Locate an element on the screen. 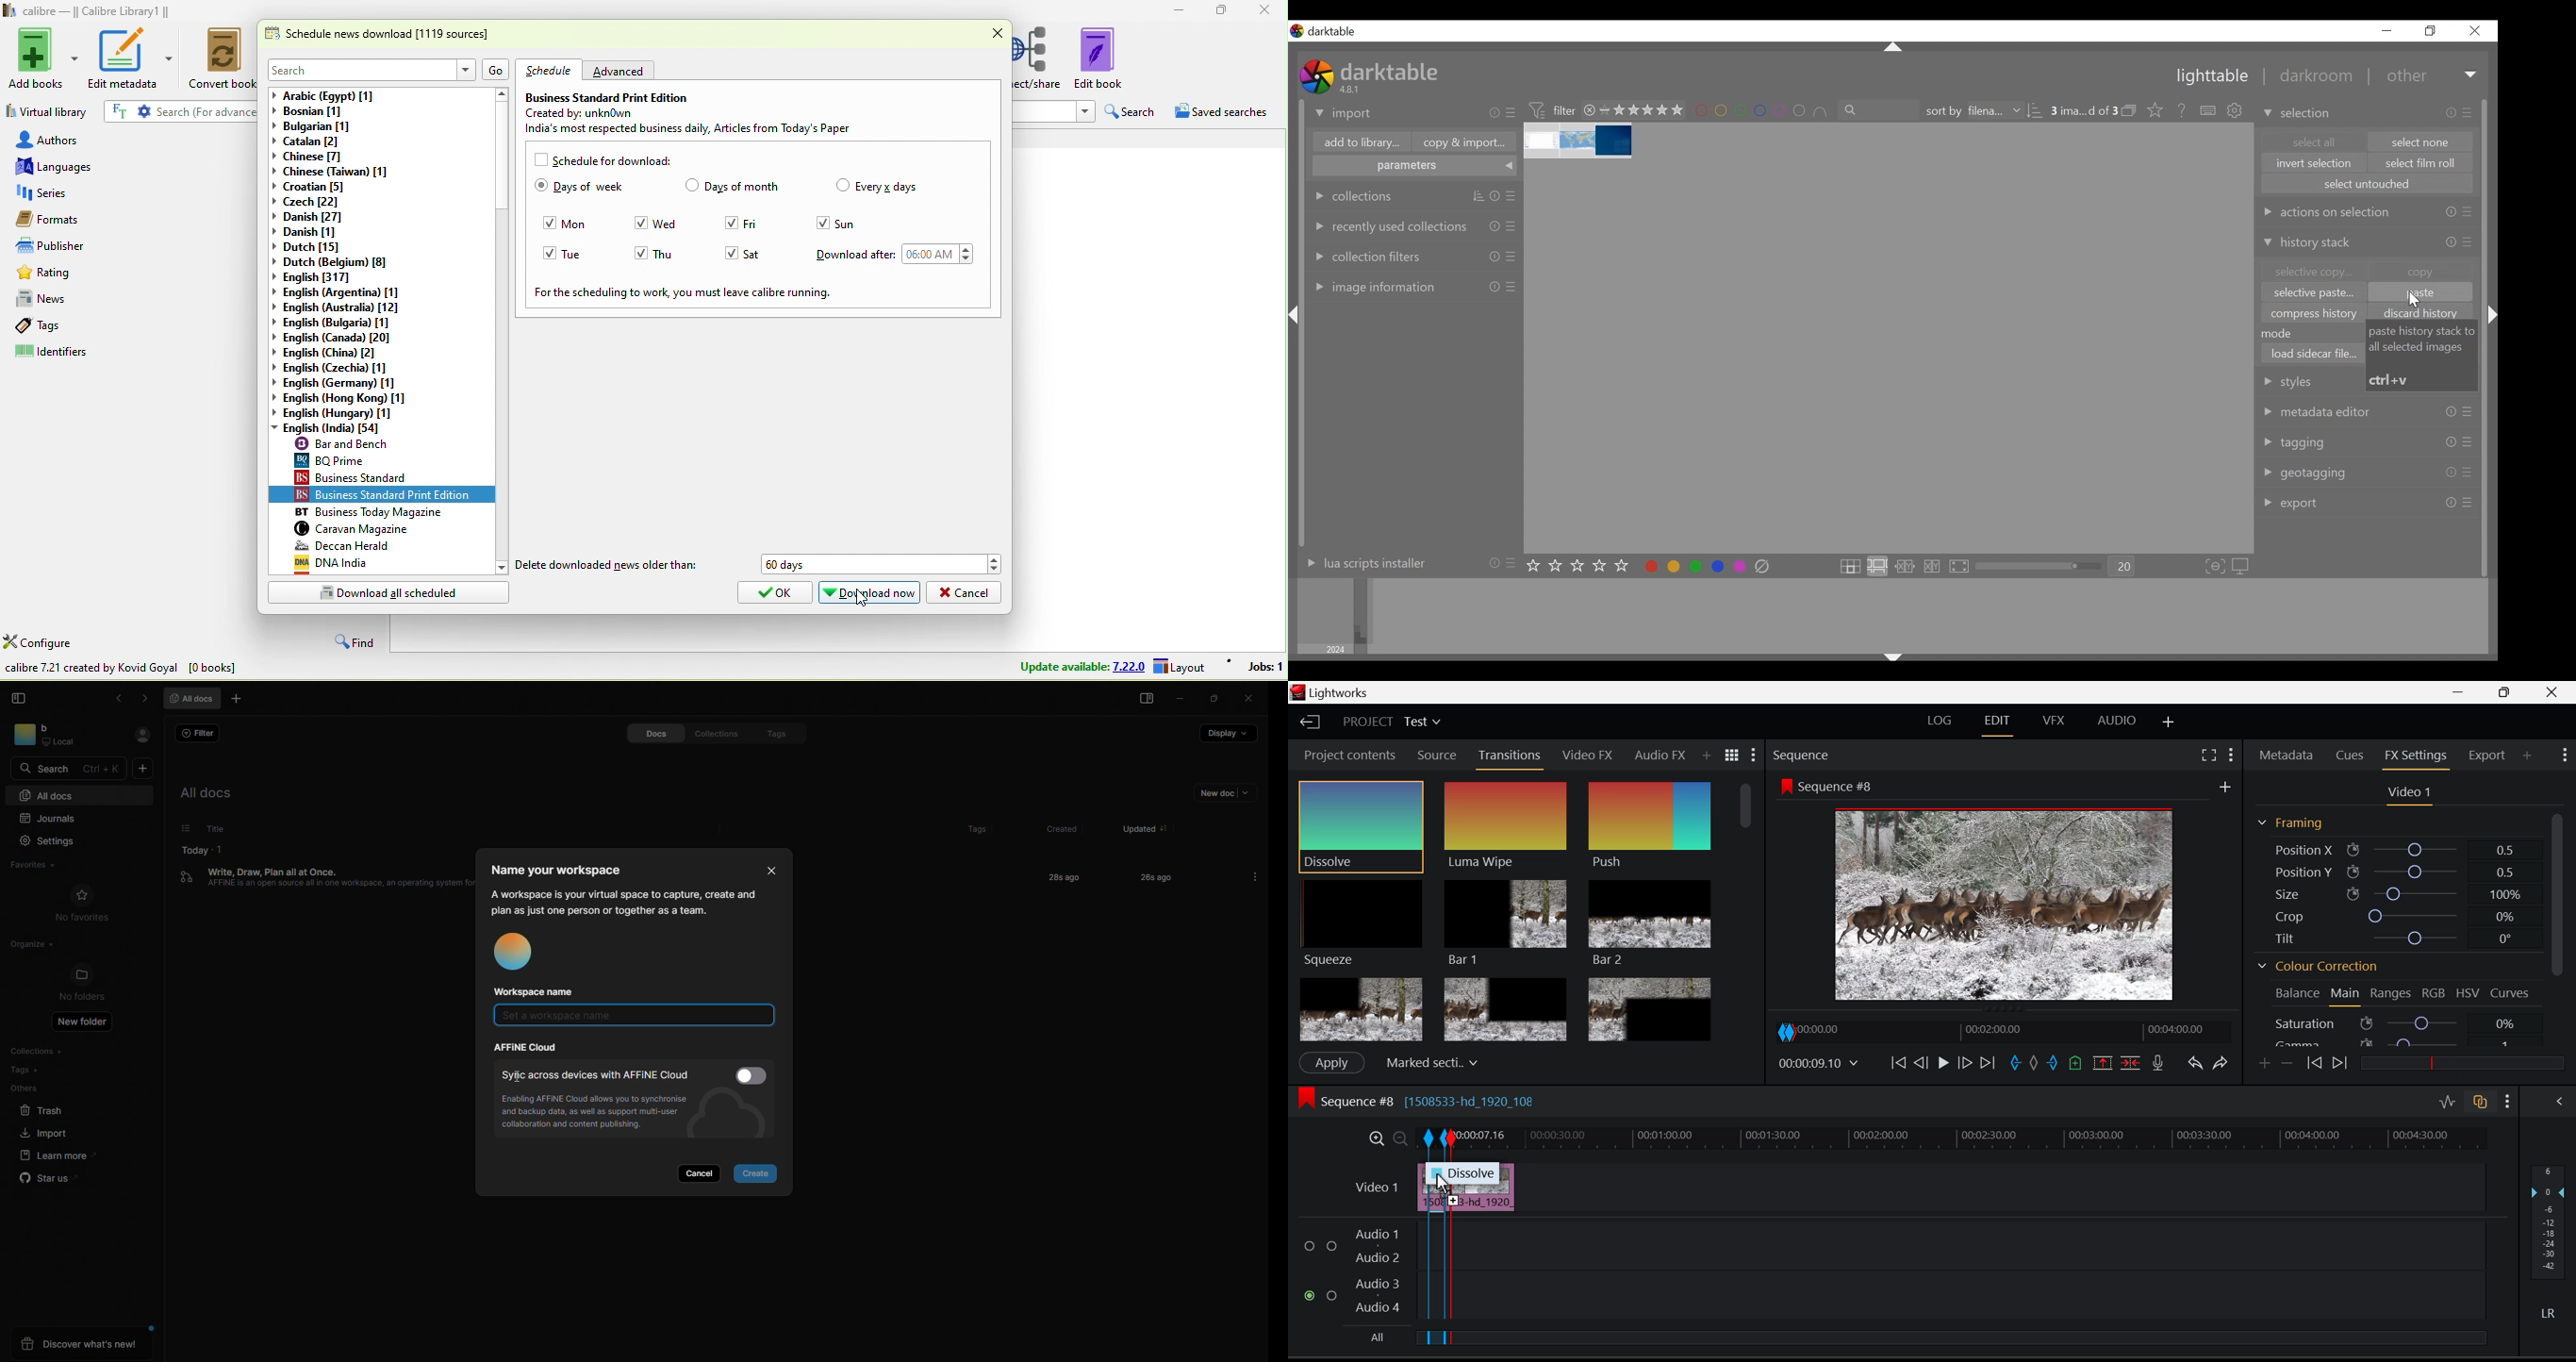  Sequence Preview Section is located at coordinates (1803, 755).